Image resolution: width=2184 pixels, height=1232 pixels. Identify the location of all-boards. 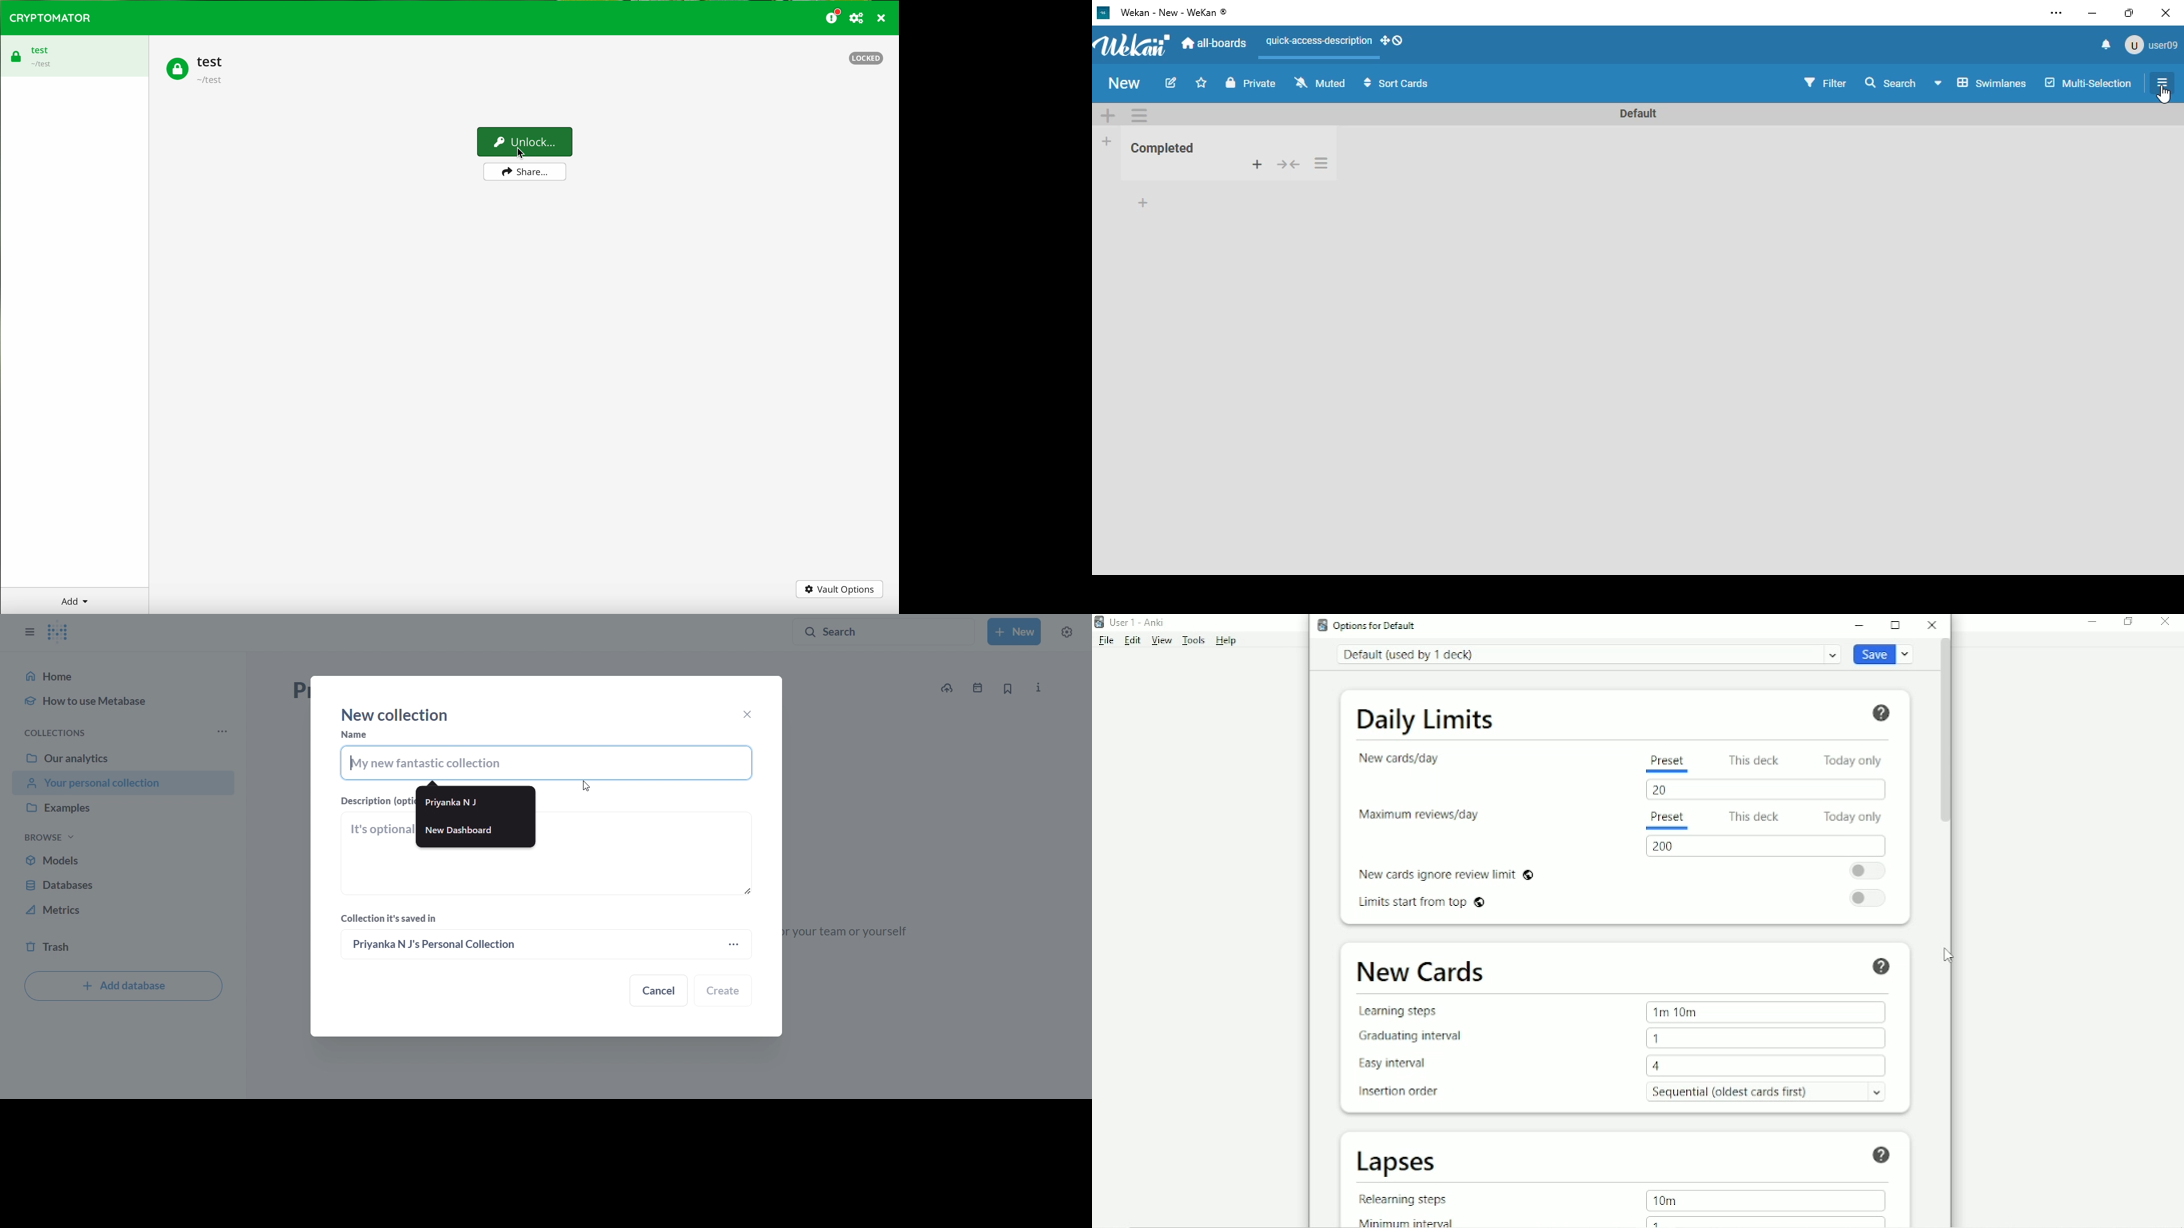
(1217, 44).